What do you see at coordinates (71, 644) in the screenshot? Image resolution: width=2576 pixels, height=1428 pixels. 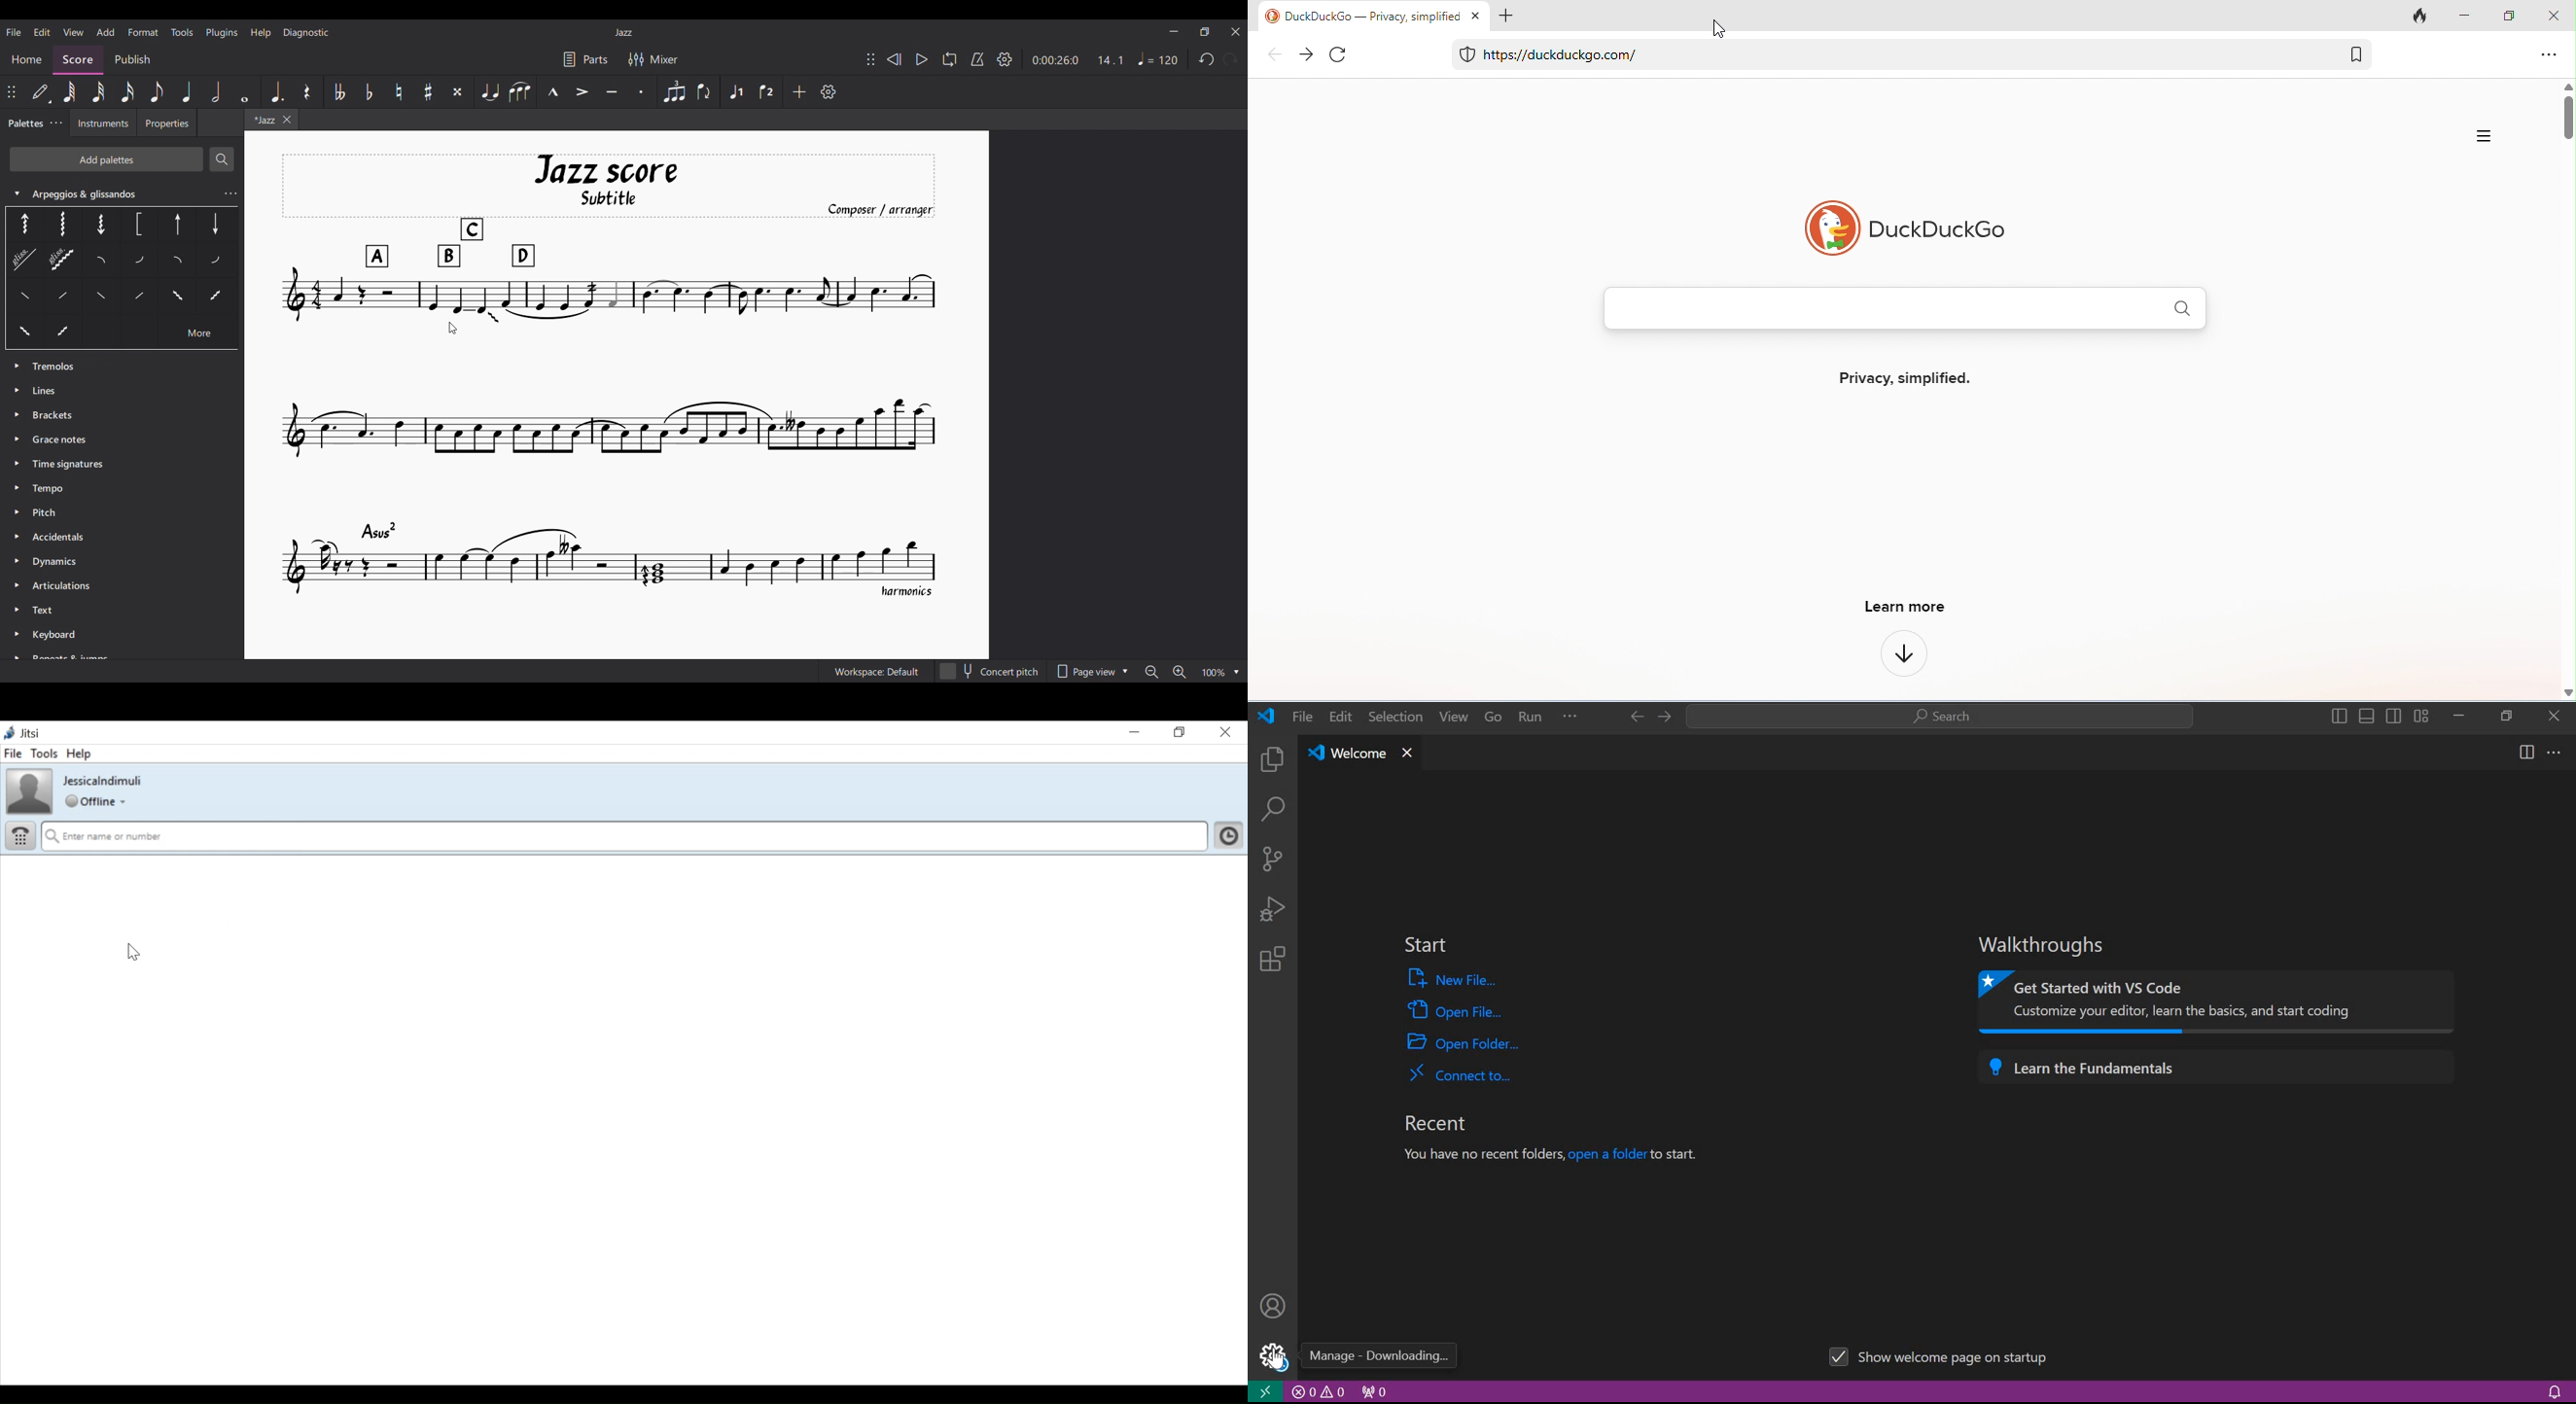 I see `Keyboard` at bounding box center [71, 644].